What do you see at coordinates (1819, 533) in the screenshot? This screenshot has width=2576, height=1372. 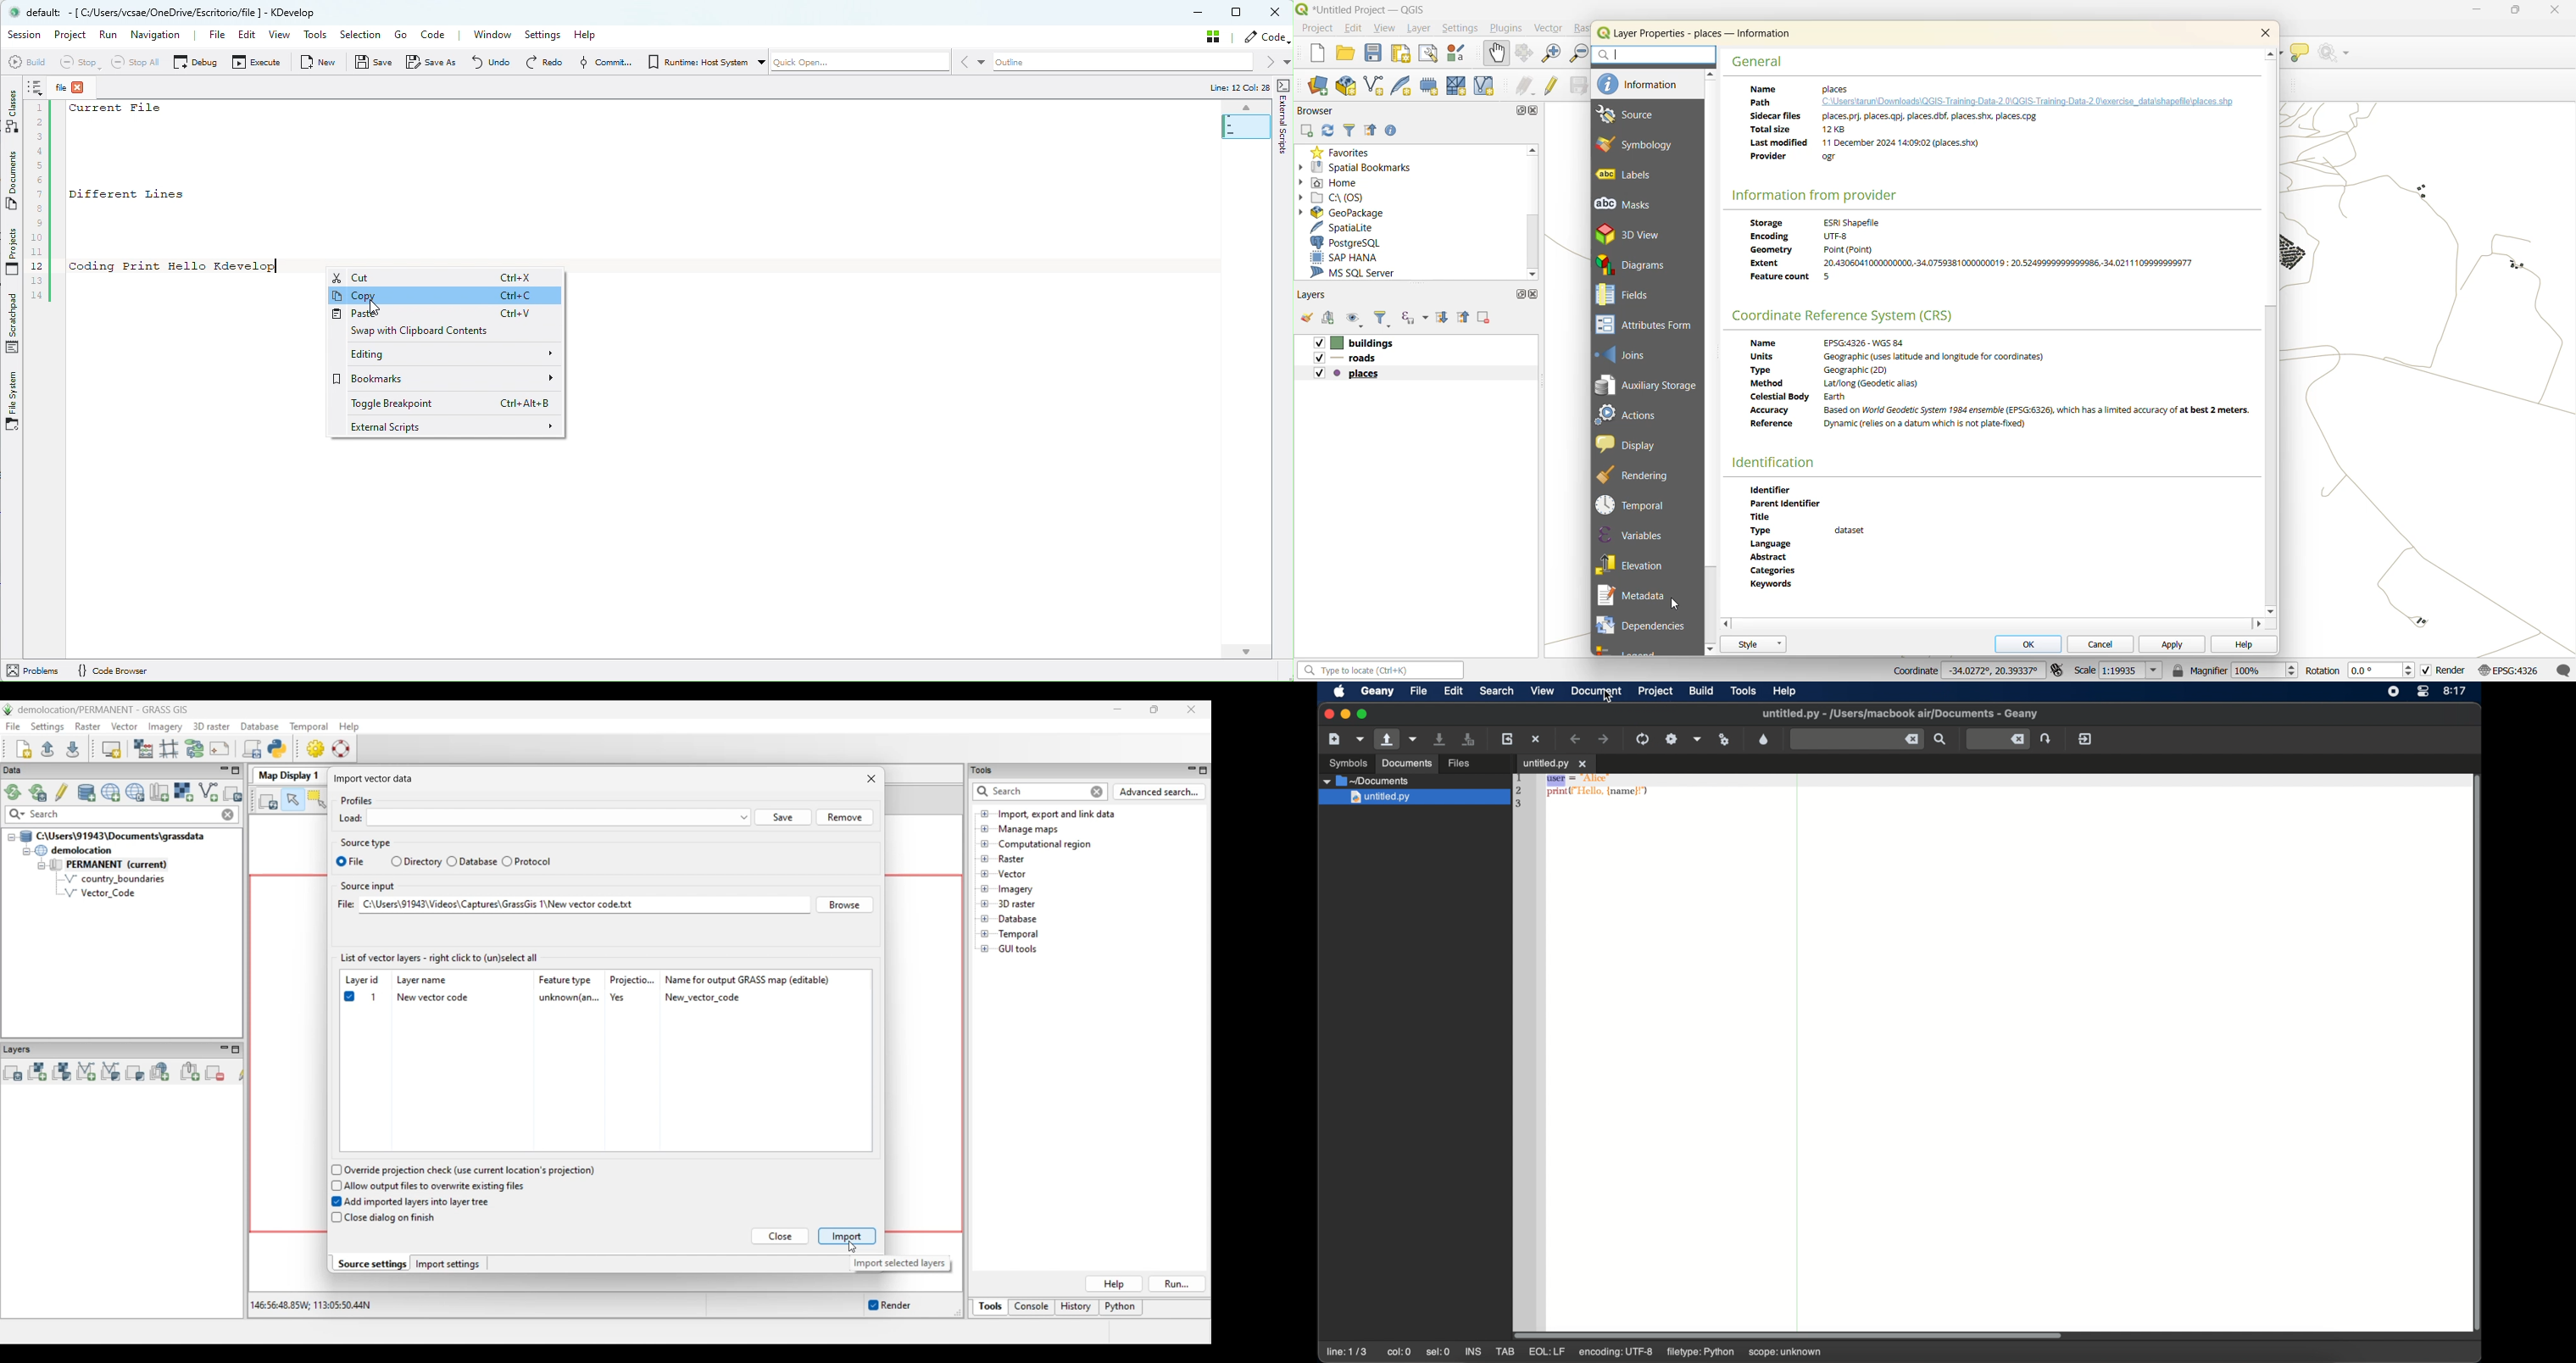 I see `identification metadata` at bounding box center [1819, 533].